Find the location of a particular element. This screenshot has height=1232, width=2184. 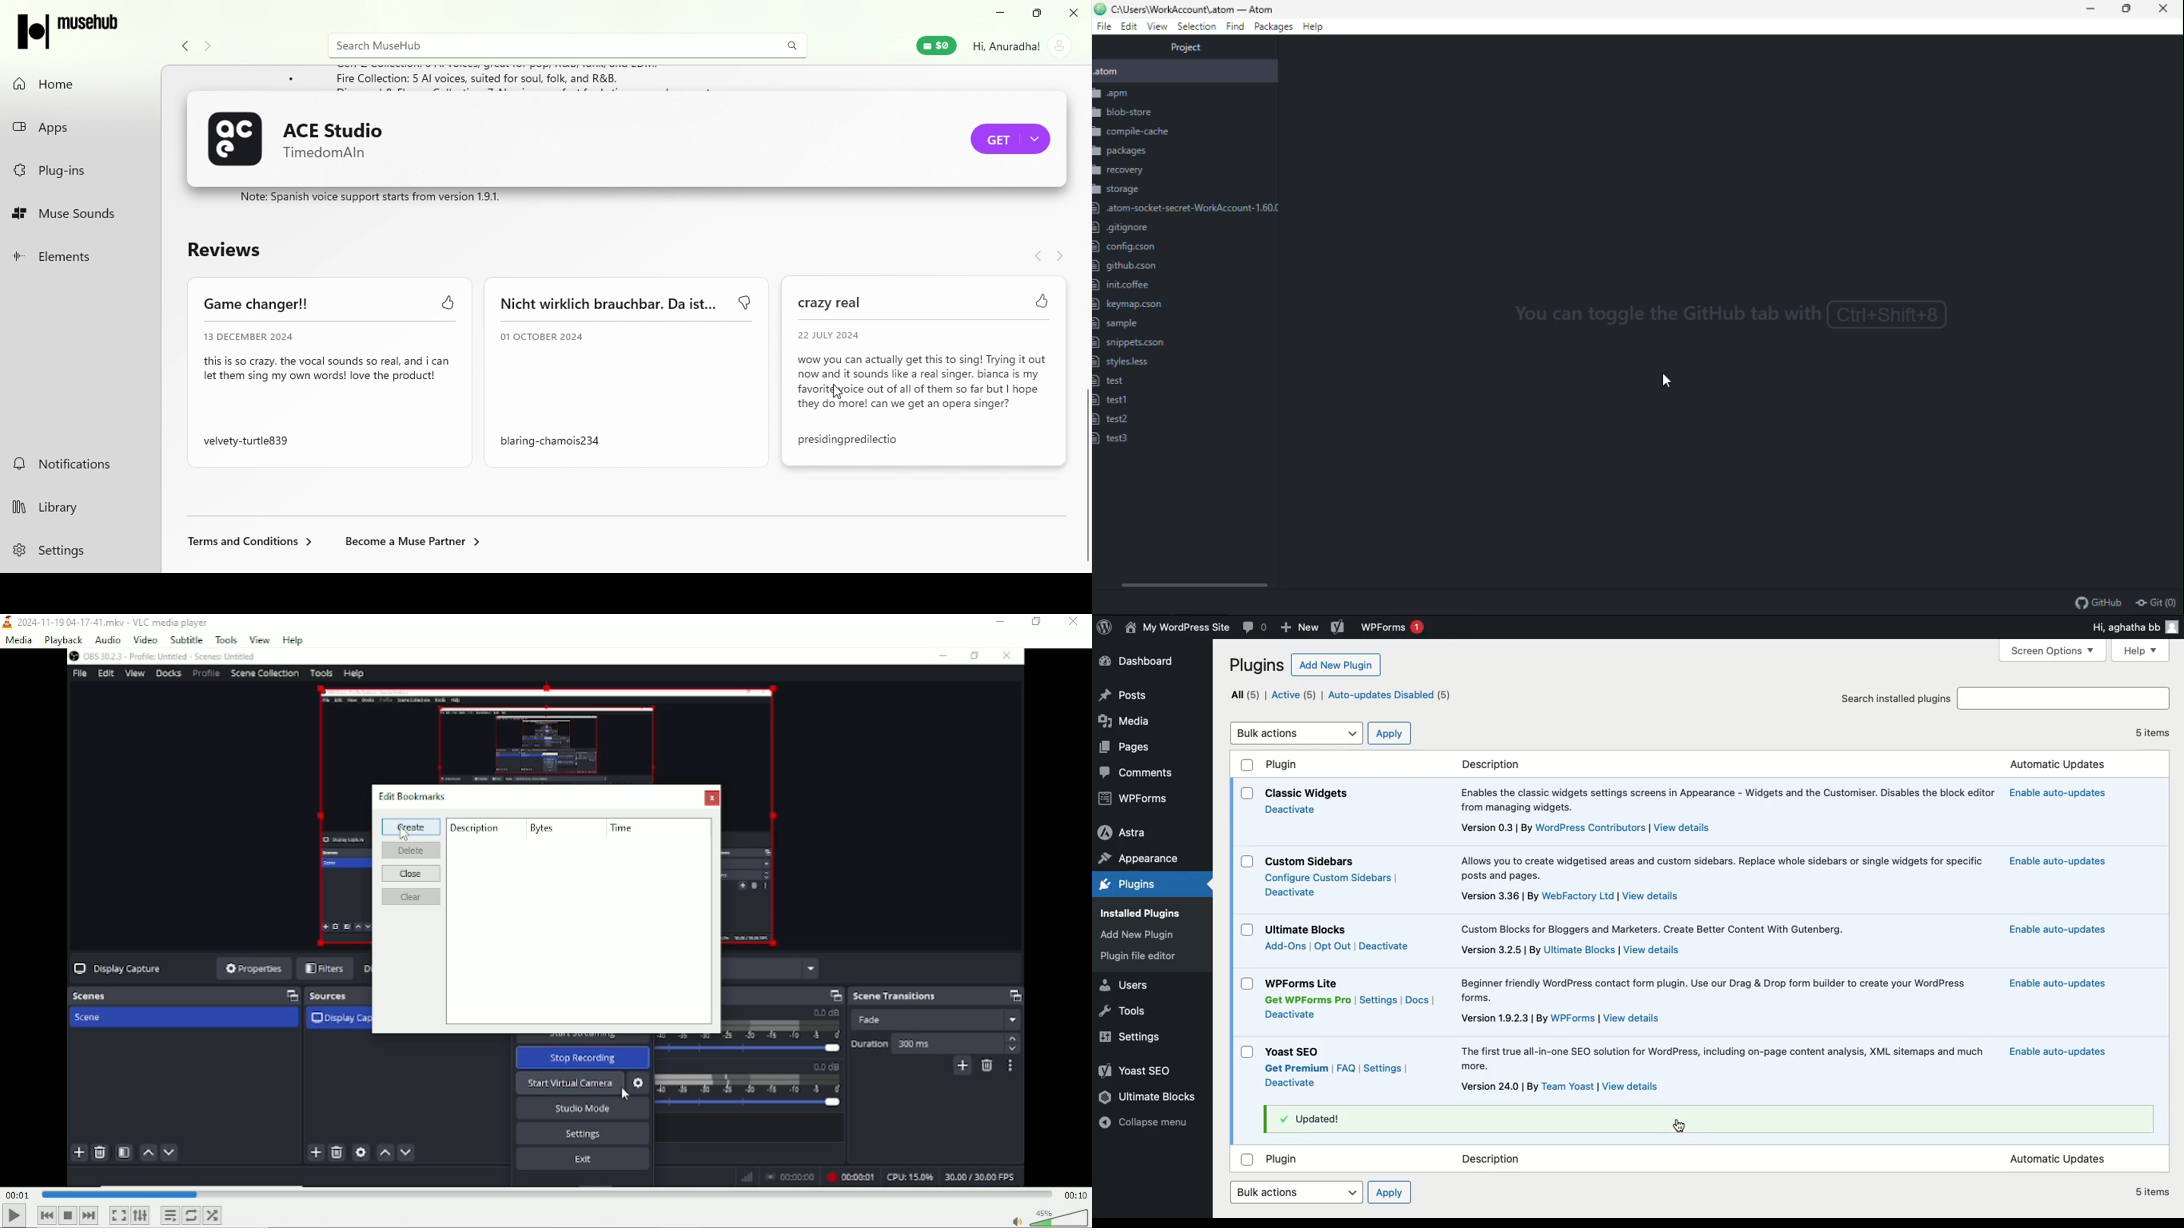

Ultimate blocks is located at coordinates (1149, 1097).